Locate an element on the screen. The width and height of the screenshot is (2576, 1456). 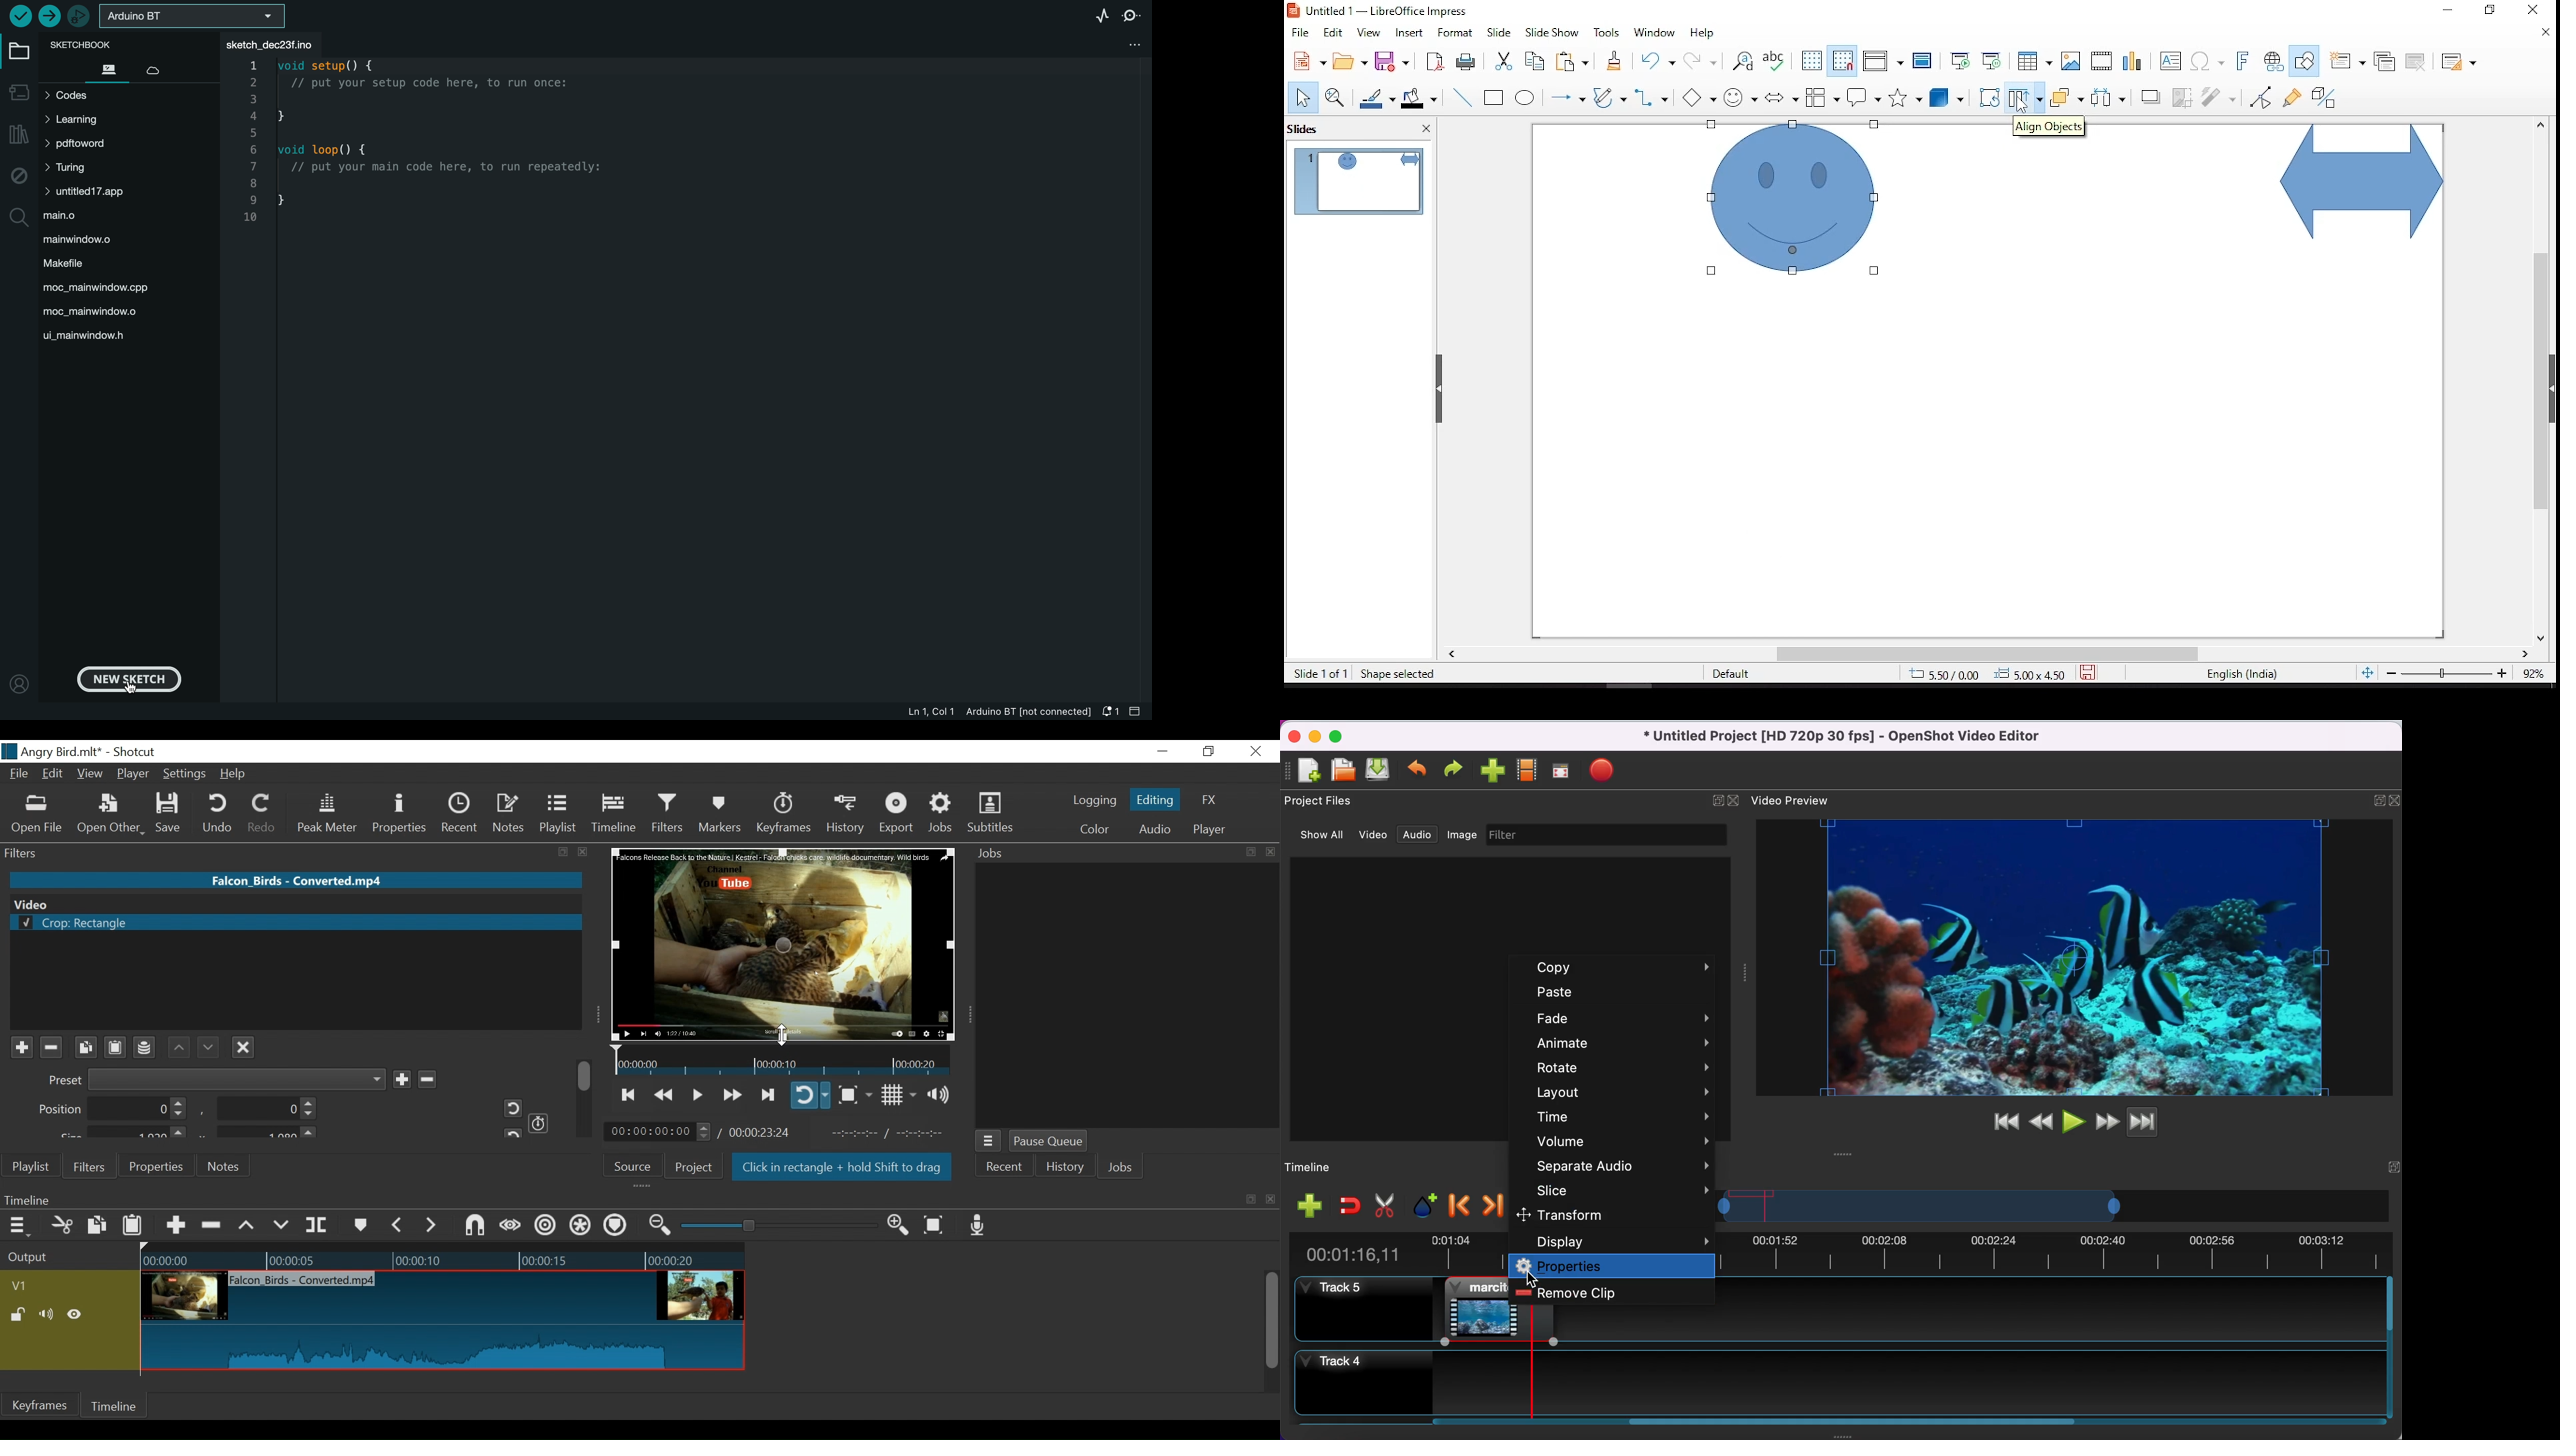
show gluepoint functions is located at coordinates (2291, 96).